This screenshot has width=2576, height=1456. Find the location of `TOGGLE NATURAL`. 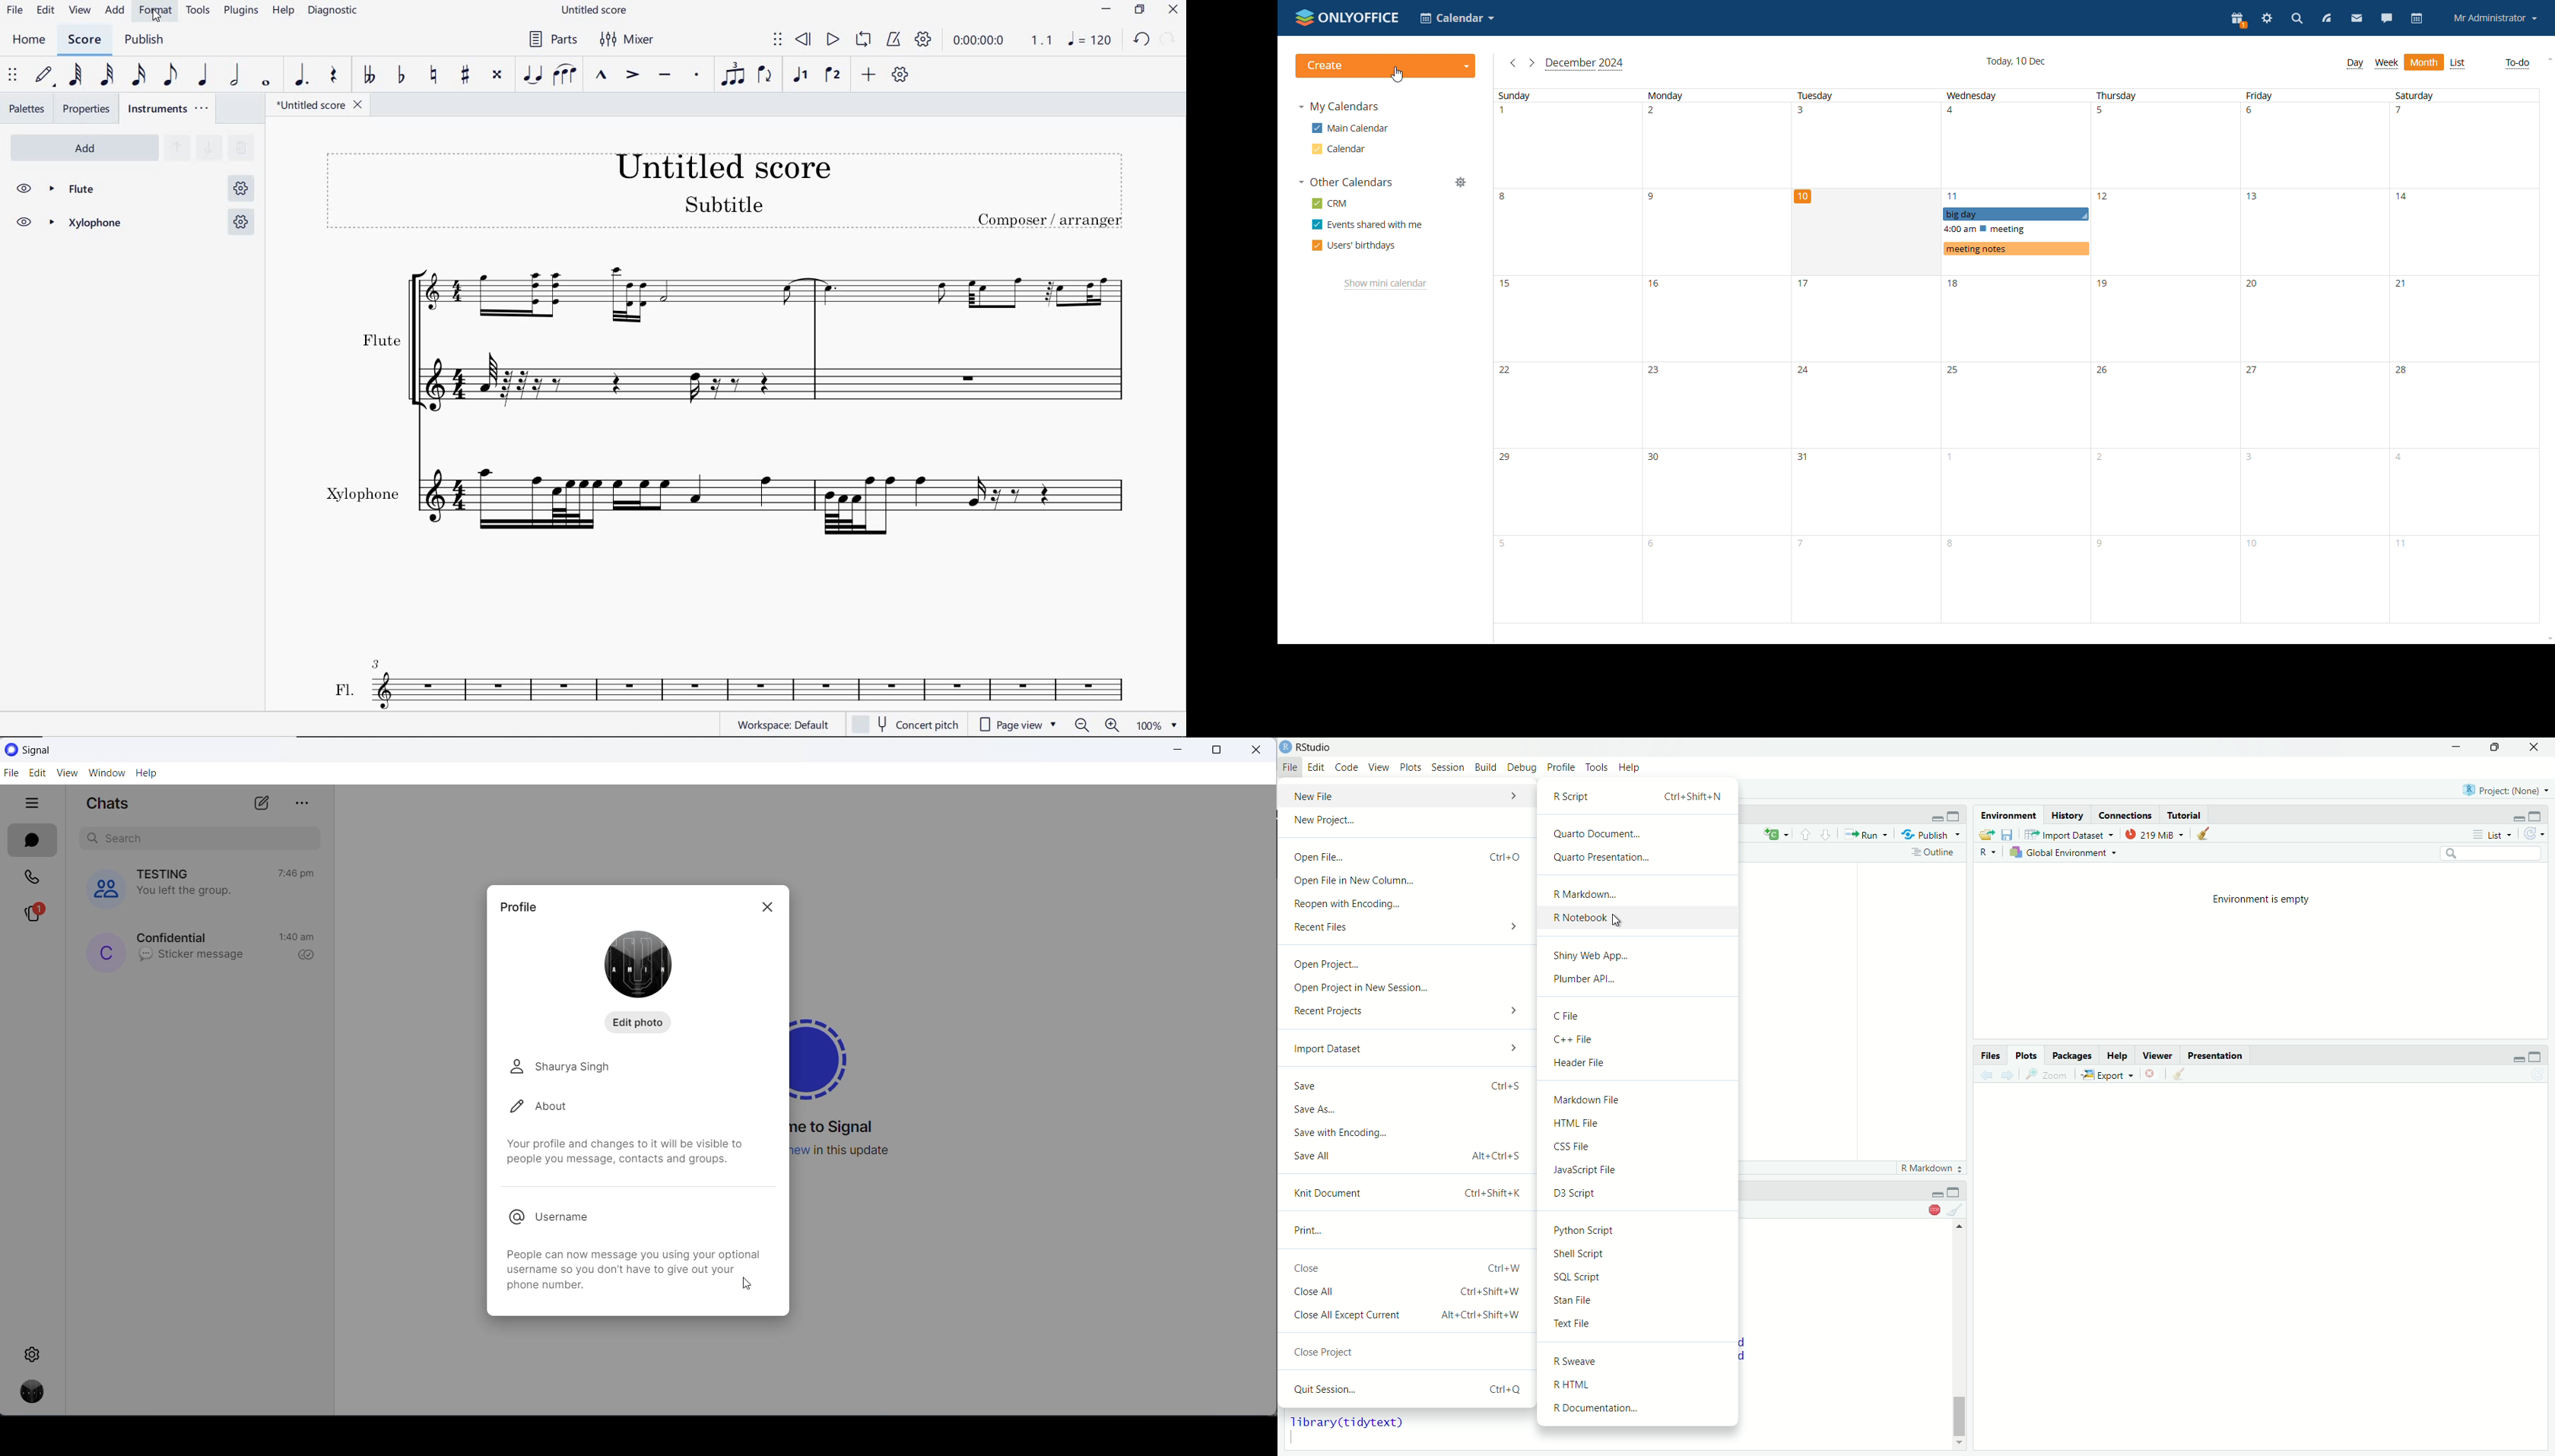

TOGGLE NATURAL is located at coordinates (433, 76).